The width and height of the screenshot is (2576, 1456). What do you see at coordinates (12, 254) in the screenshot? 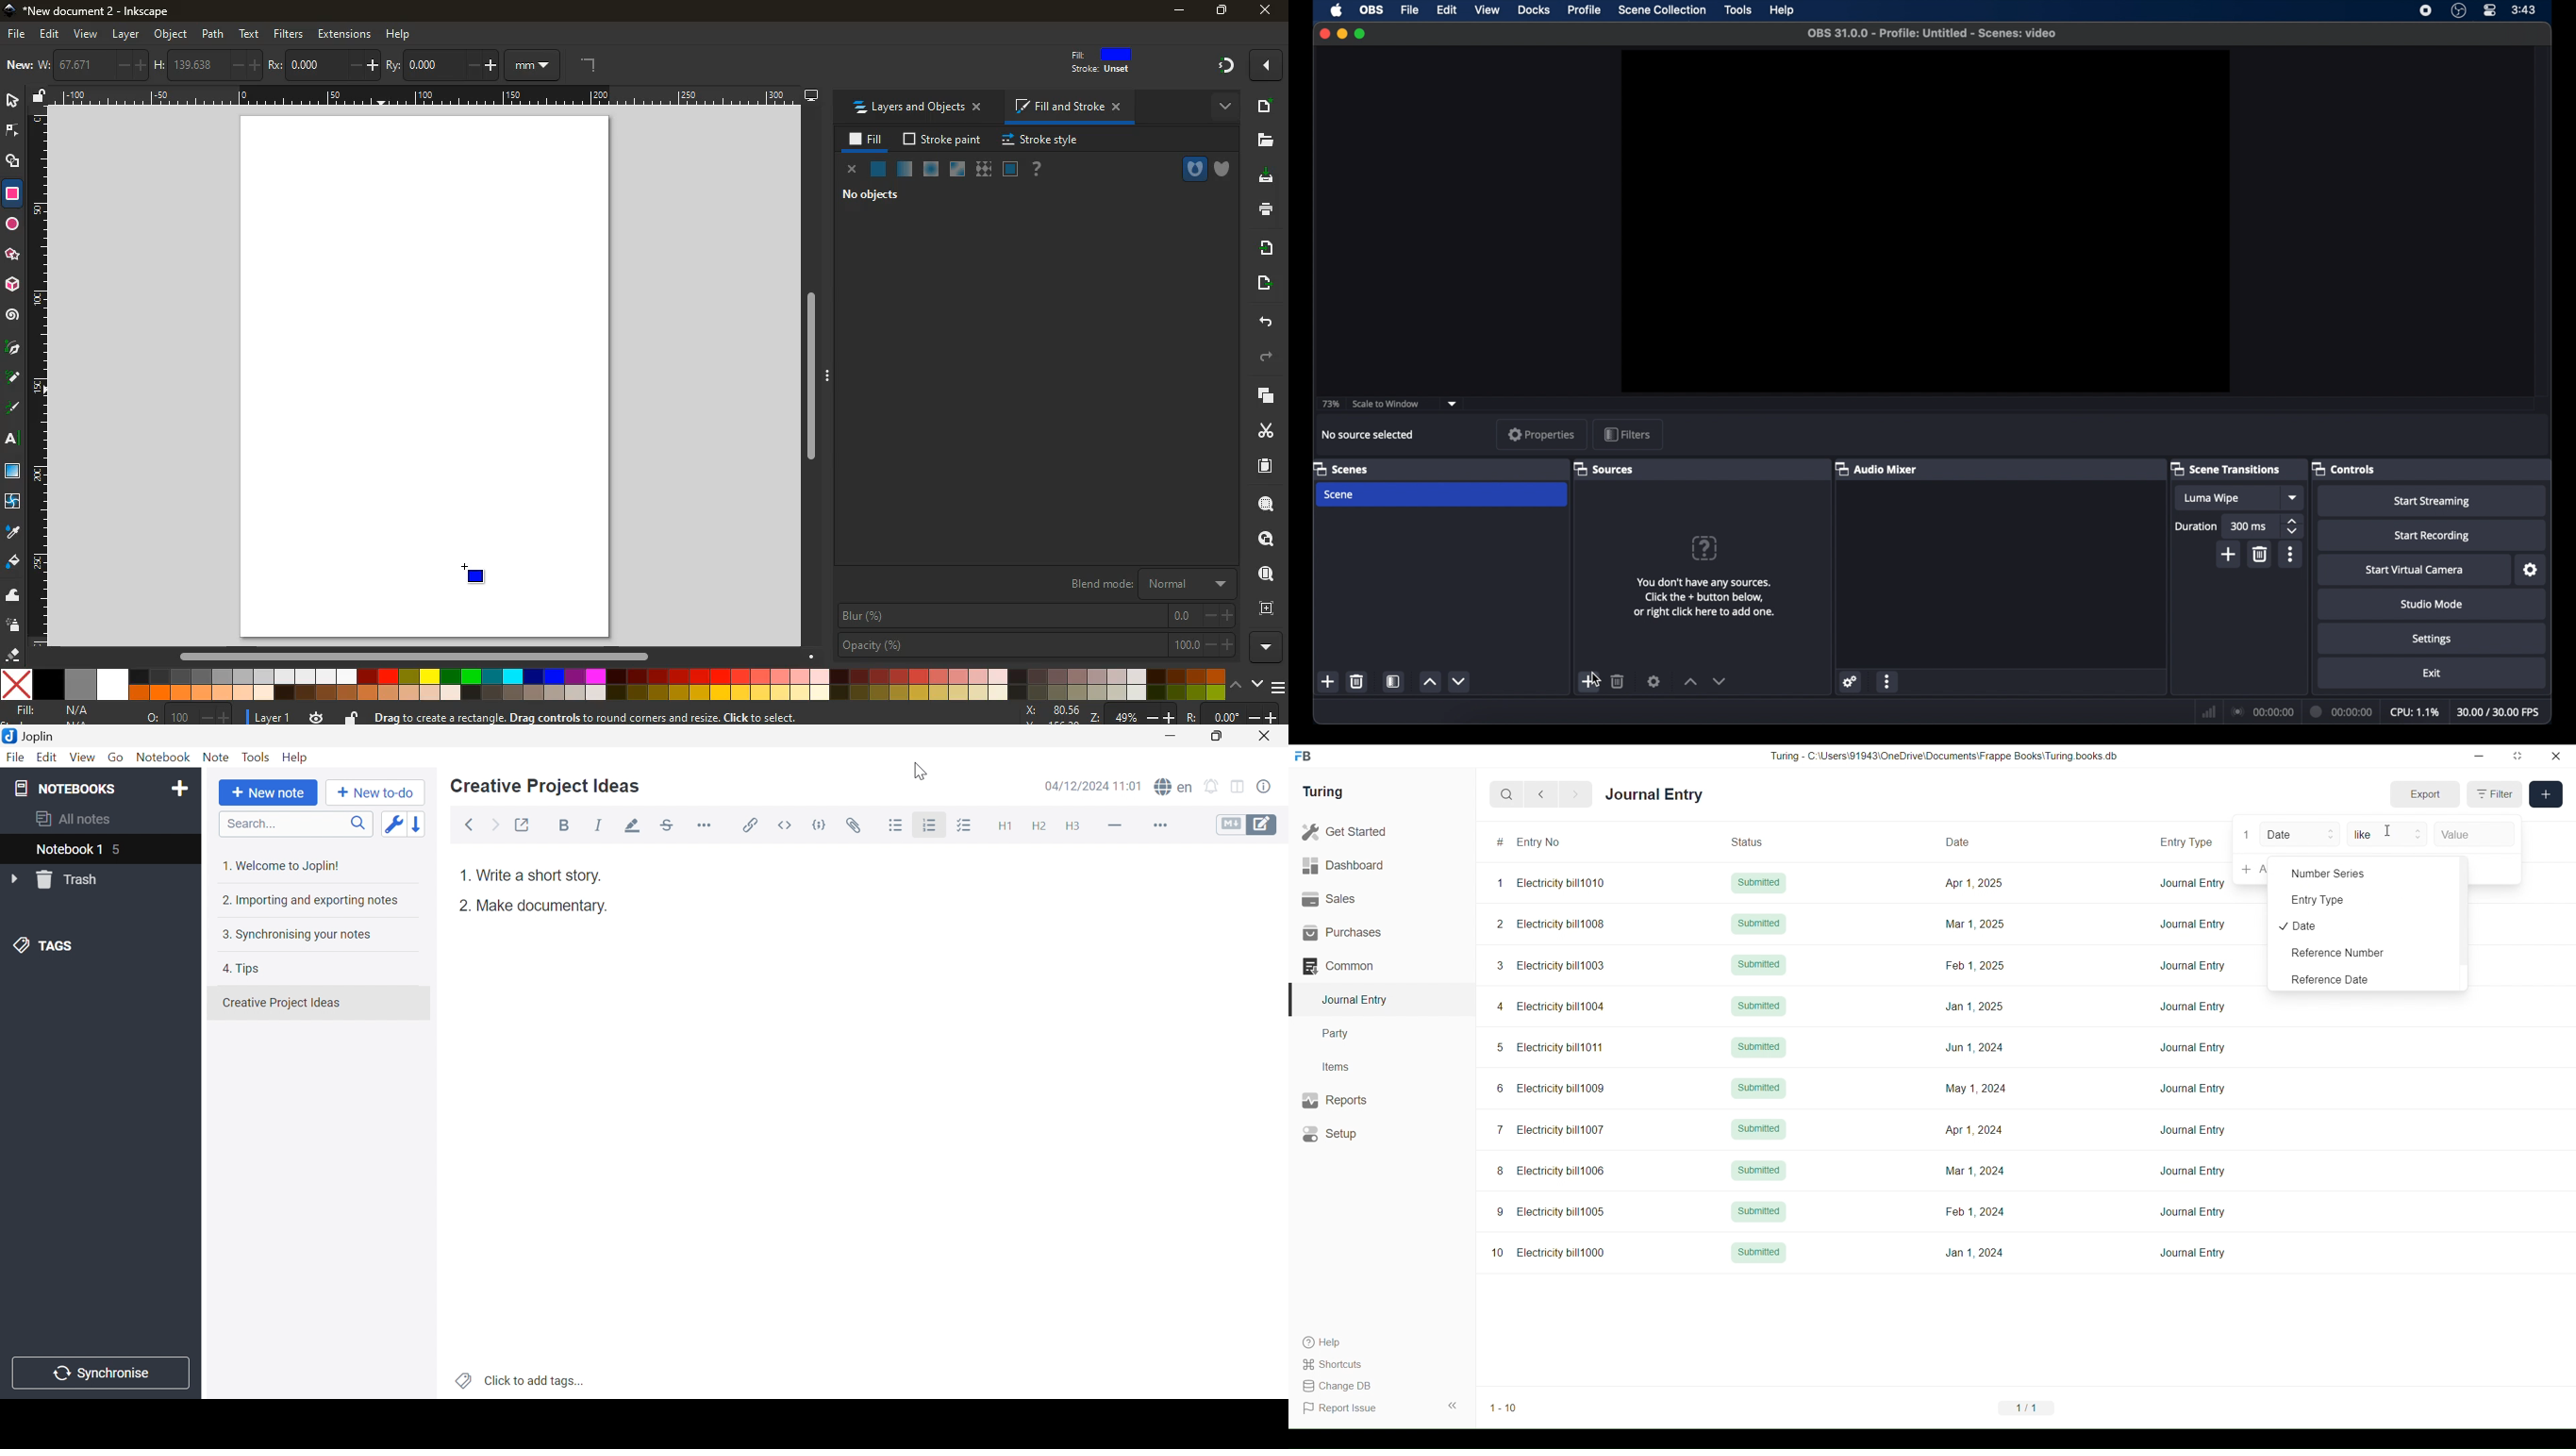
I see `` at bounding box center [12, 254].